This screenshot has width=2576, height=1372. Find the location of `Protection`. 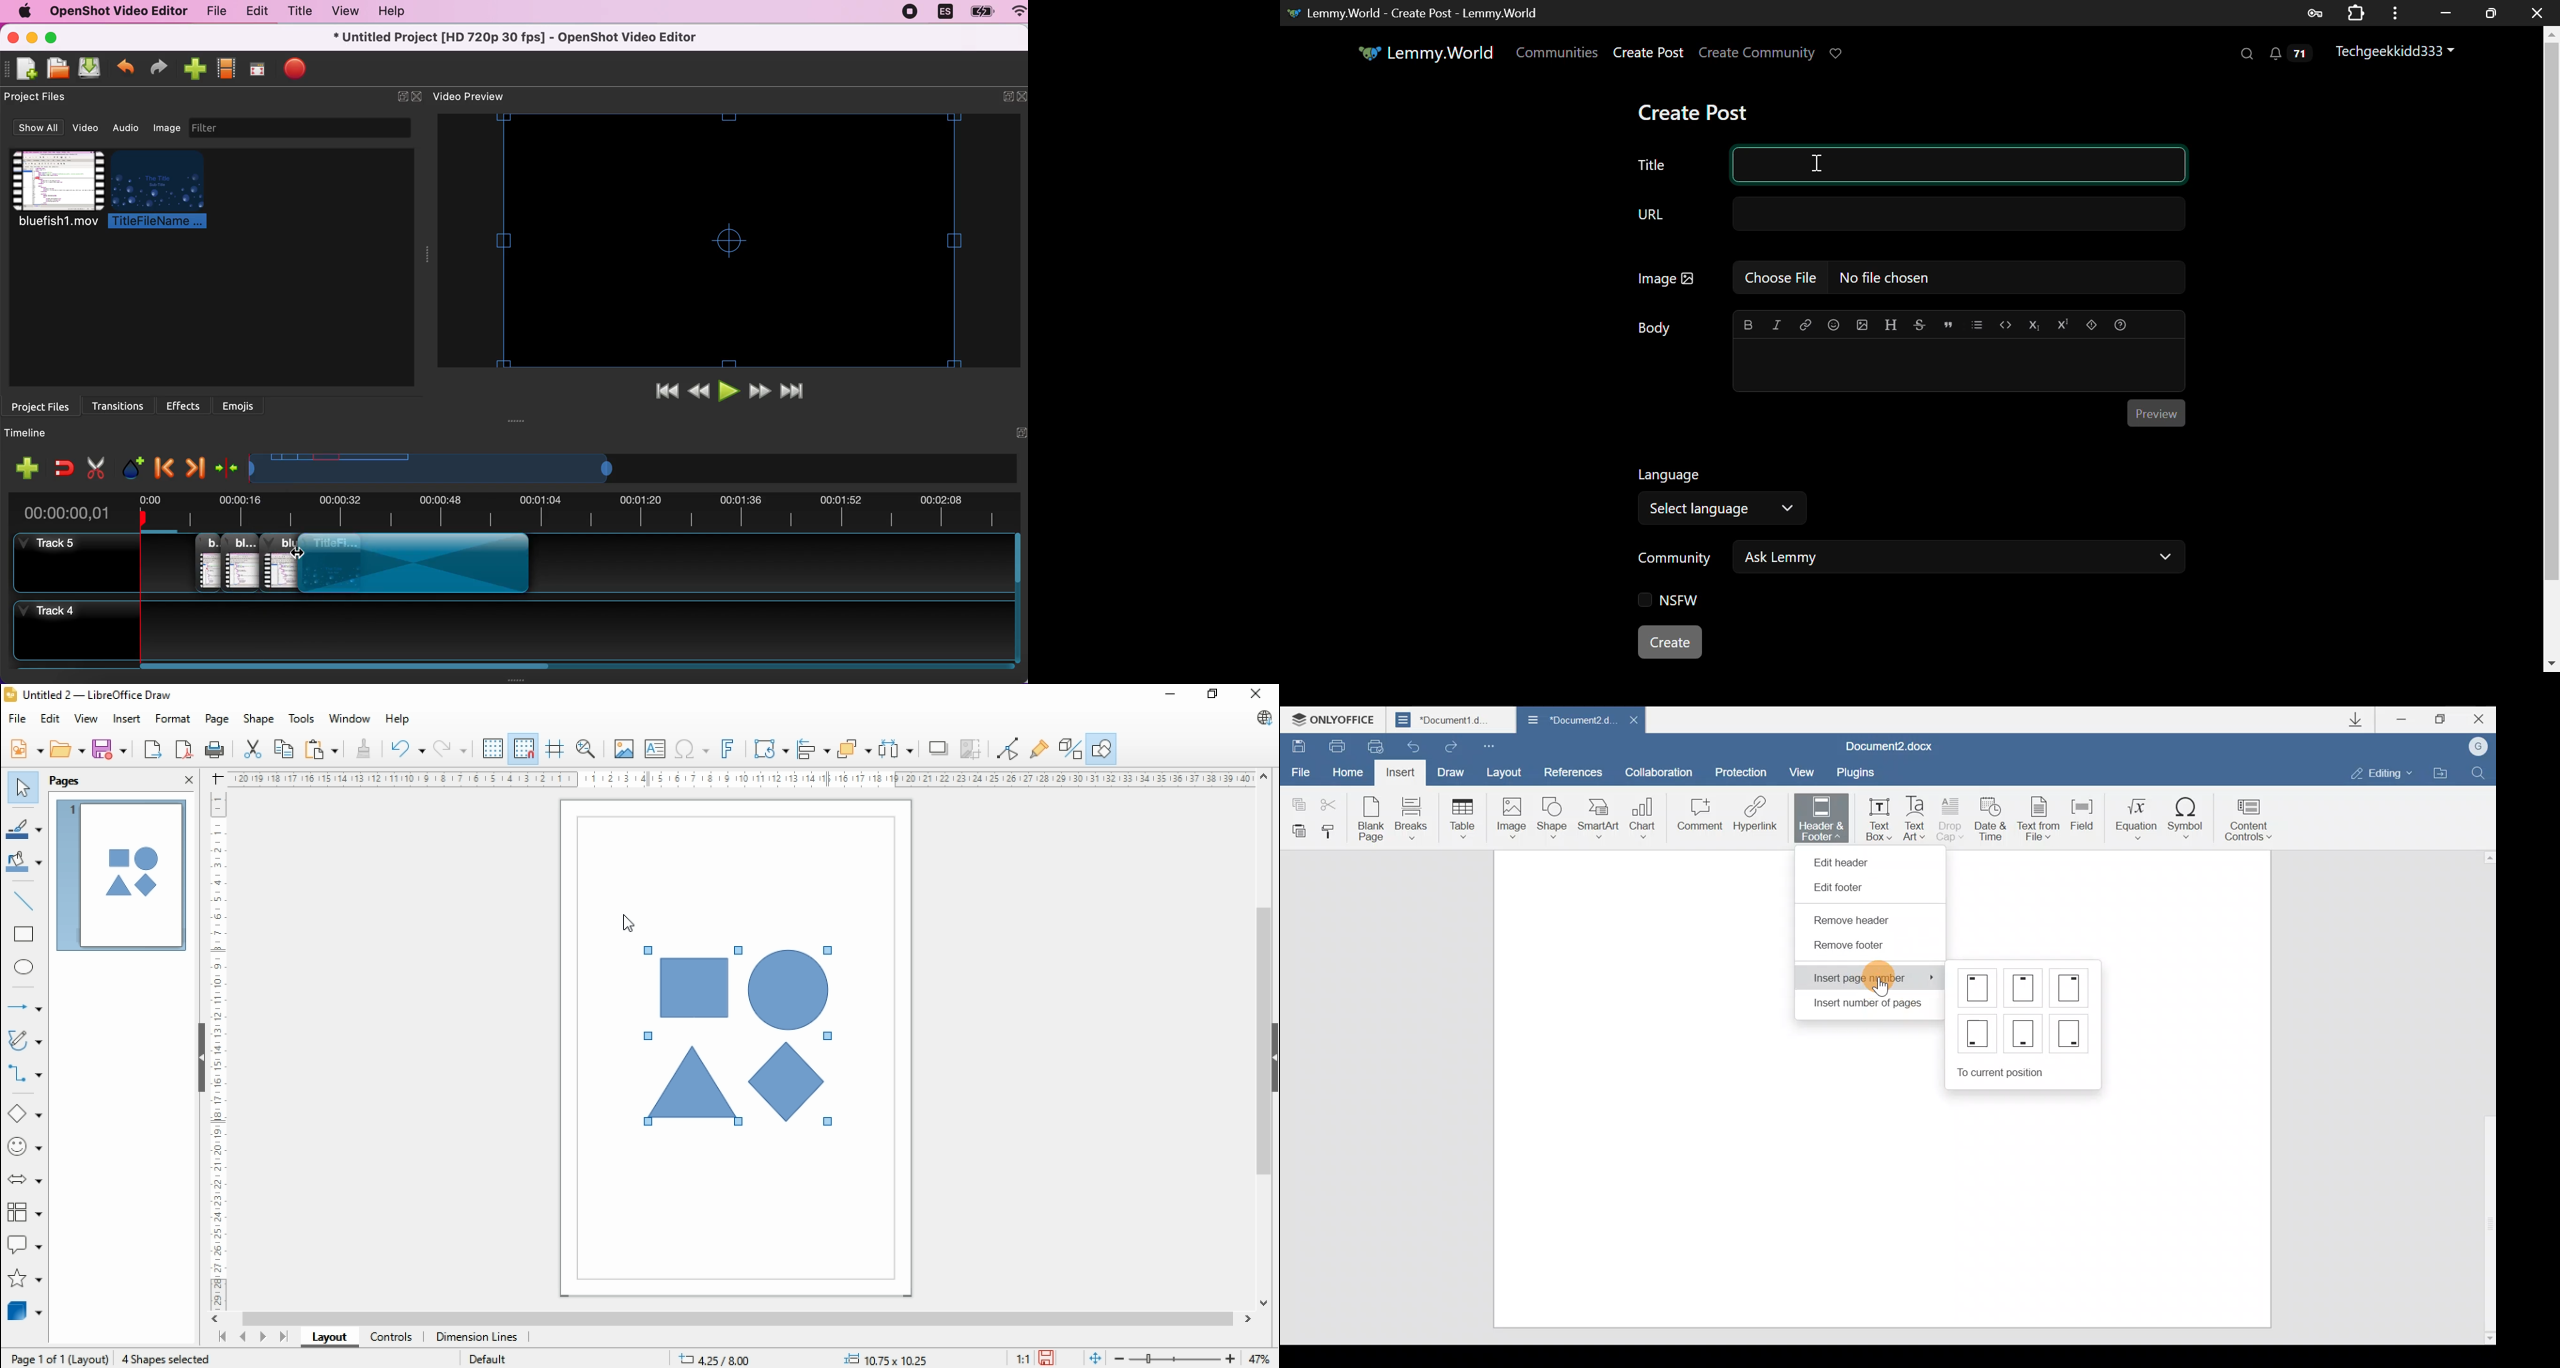

Protection is located at coordinates (1741, 767).